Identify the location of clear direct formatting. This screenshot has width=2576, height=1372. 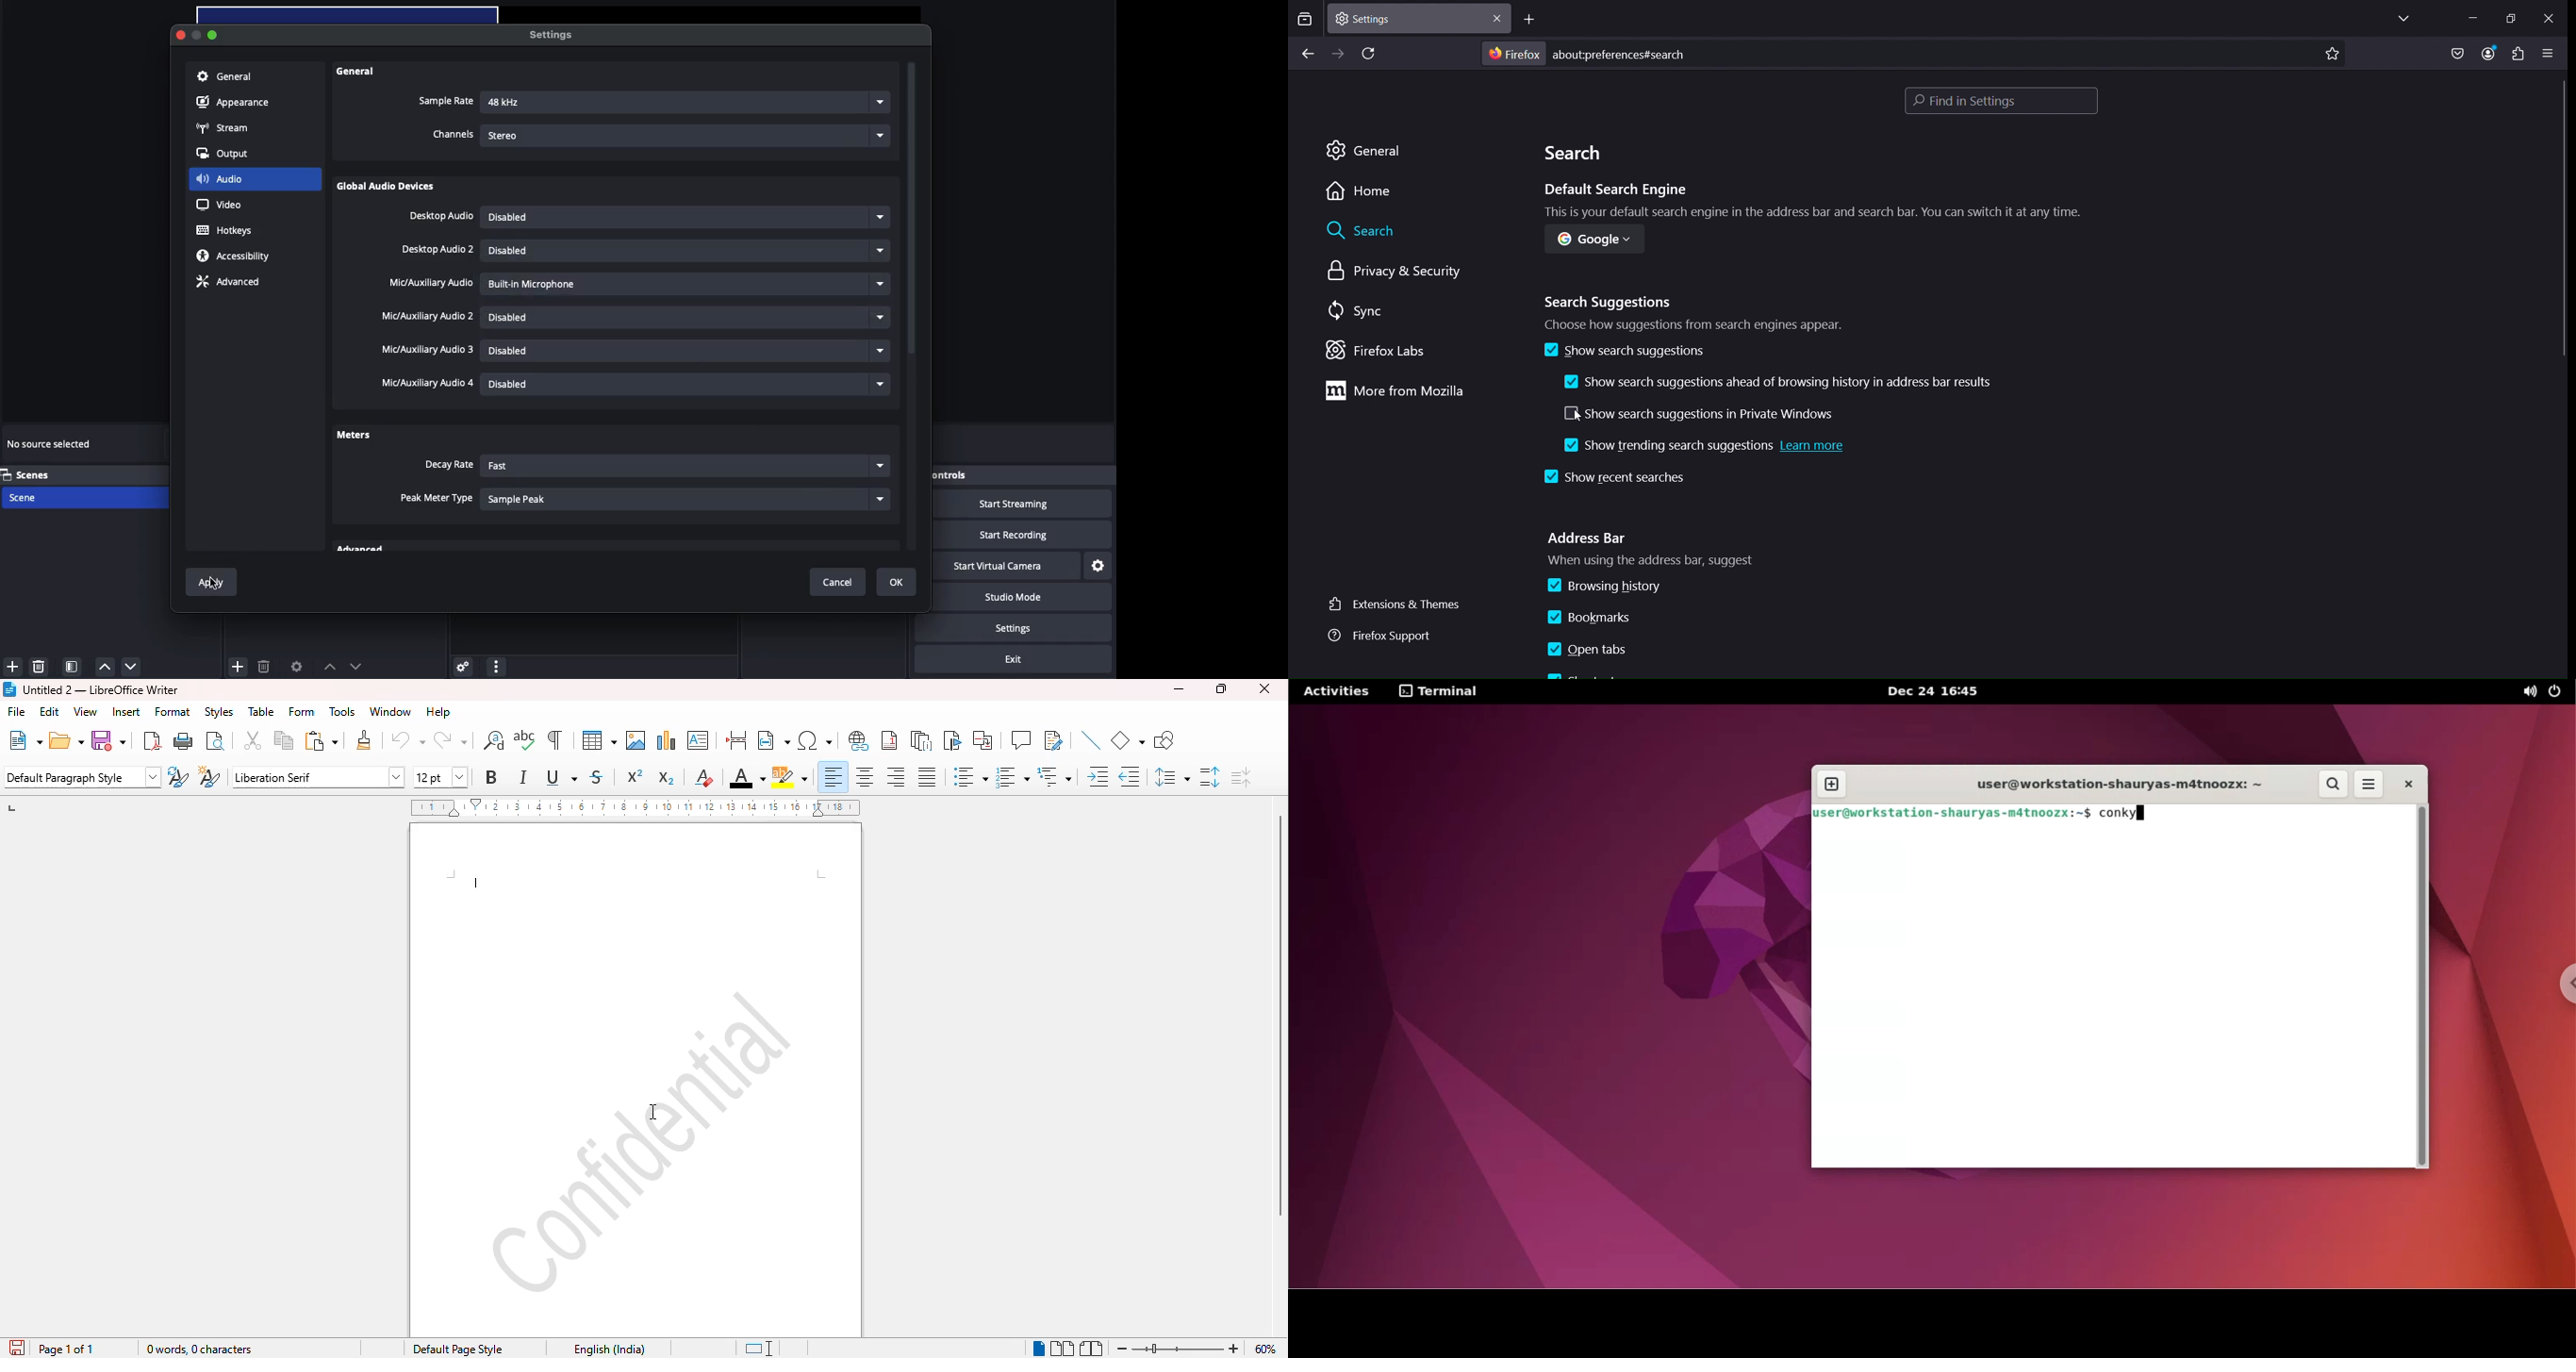
(703, 777).